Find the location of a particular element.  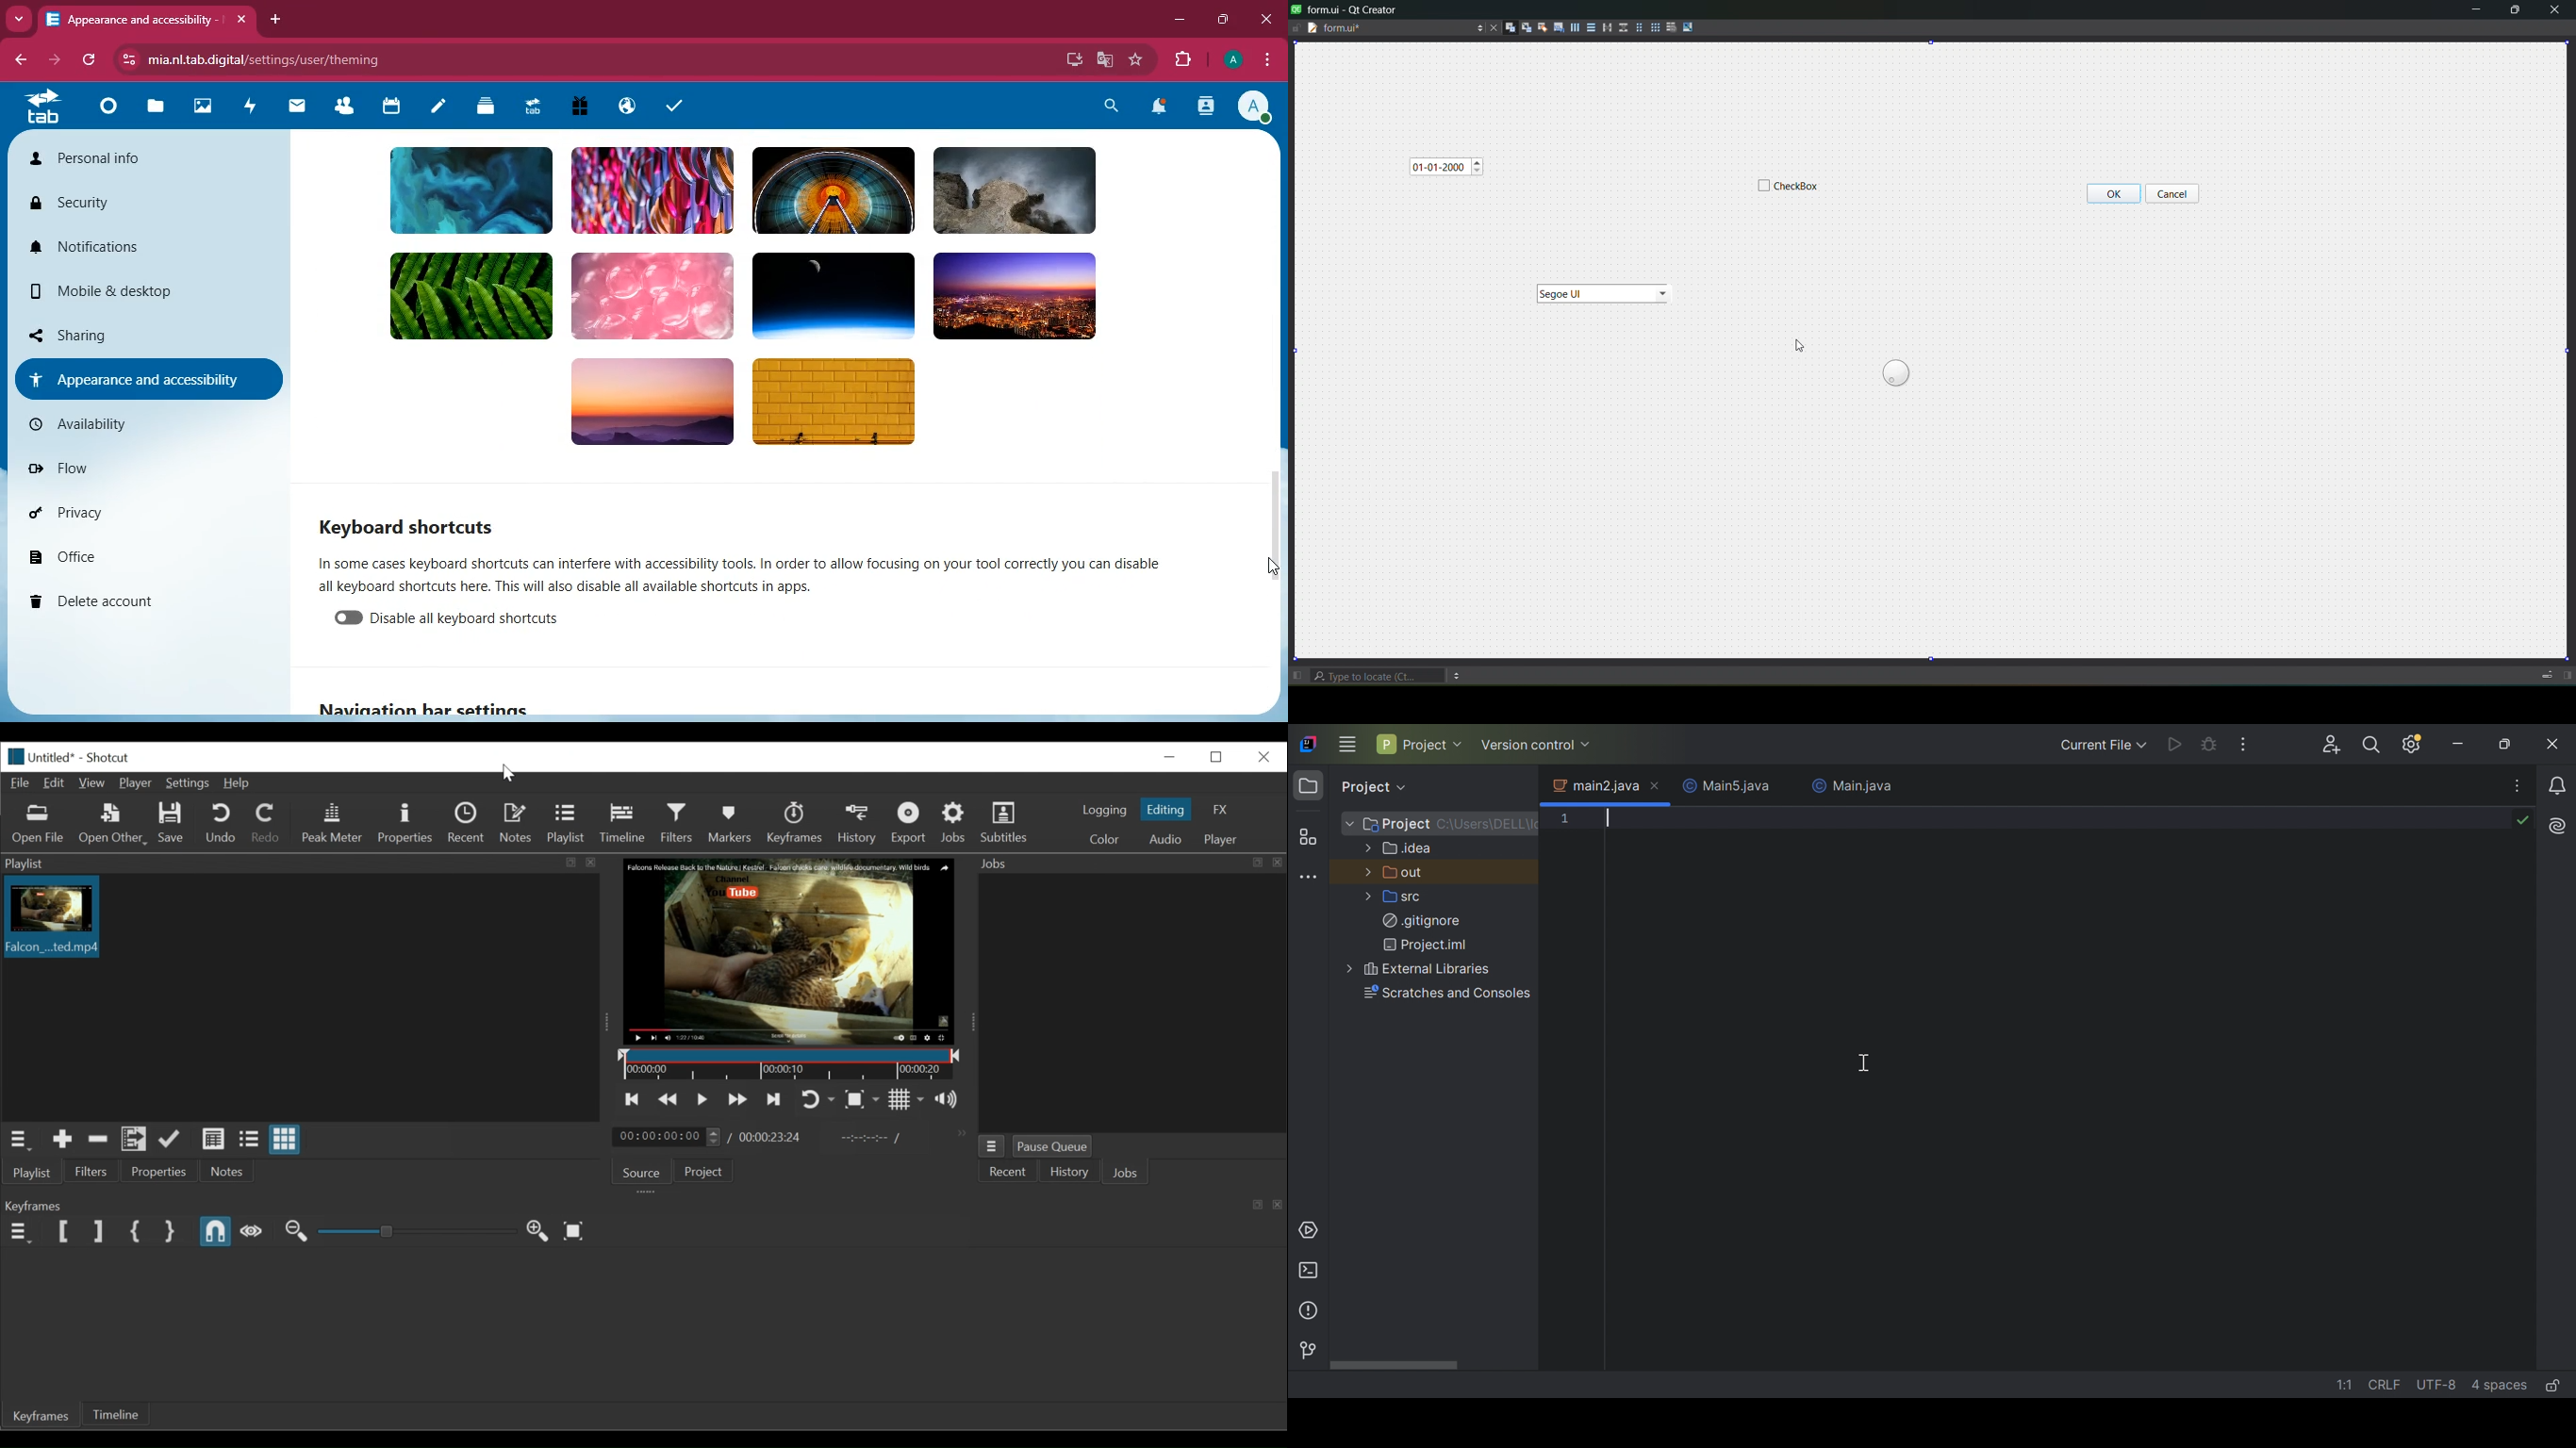

00:00:00:00 is located at coordinates (665, 1136).